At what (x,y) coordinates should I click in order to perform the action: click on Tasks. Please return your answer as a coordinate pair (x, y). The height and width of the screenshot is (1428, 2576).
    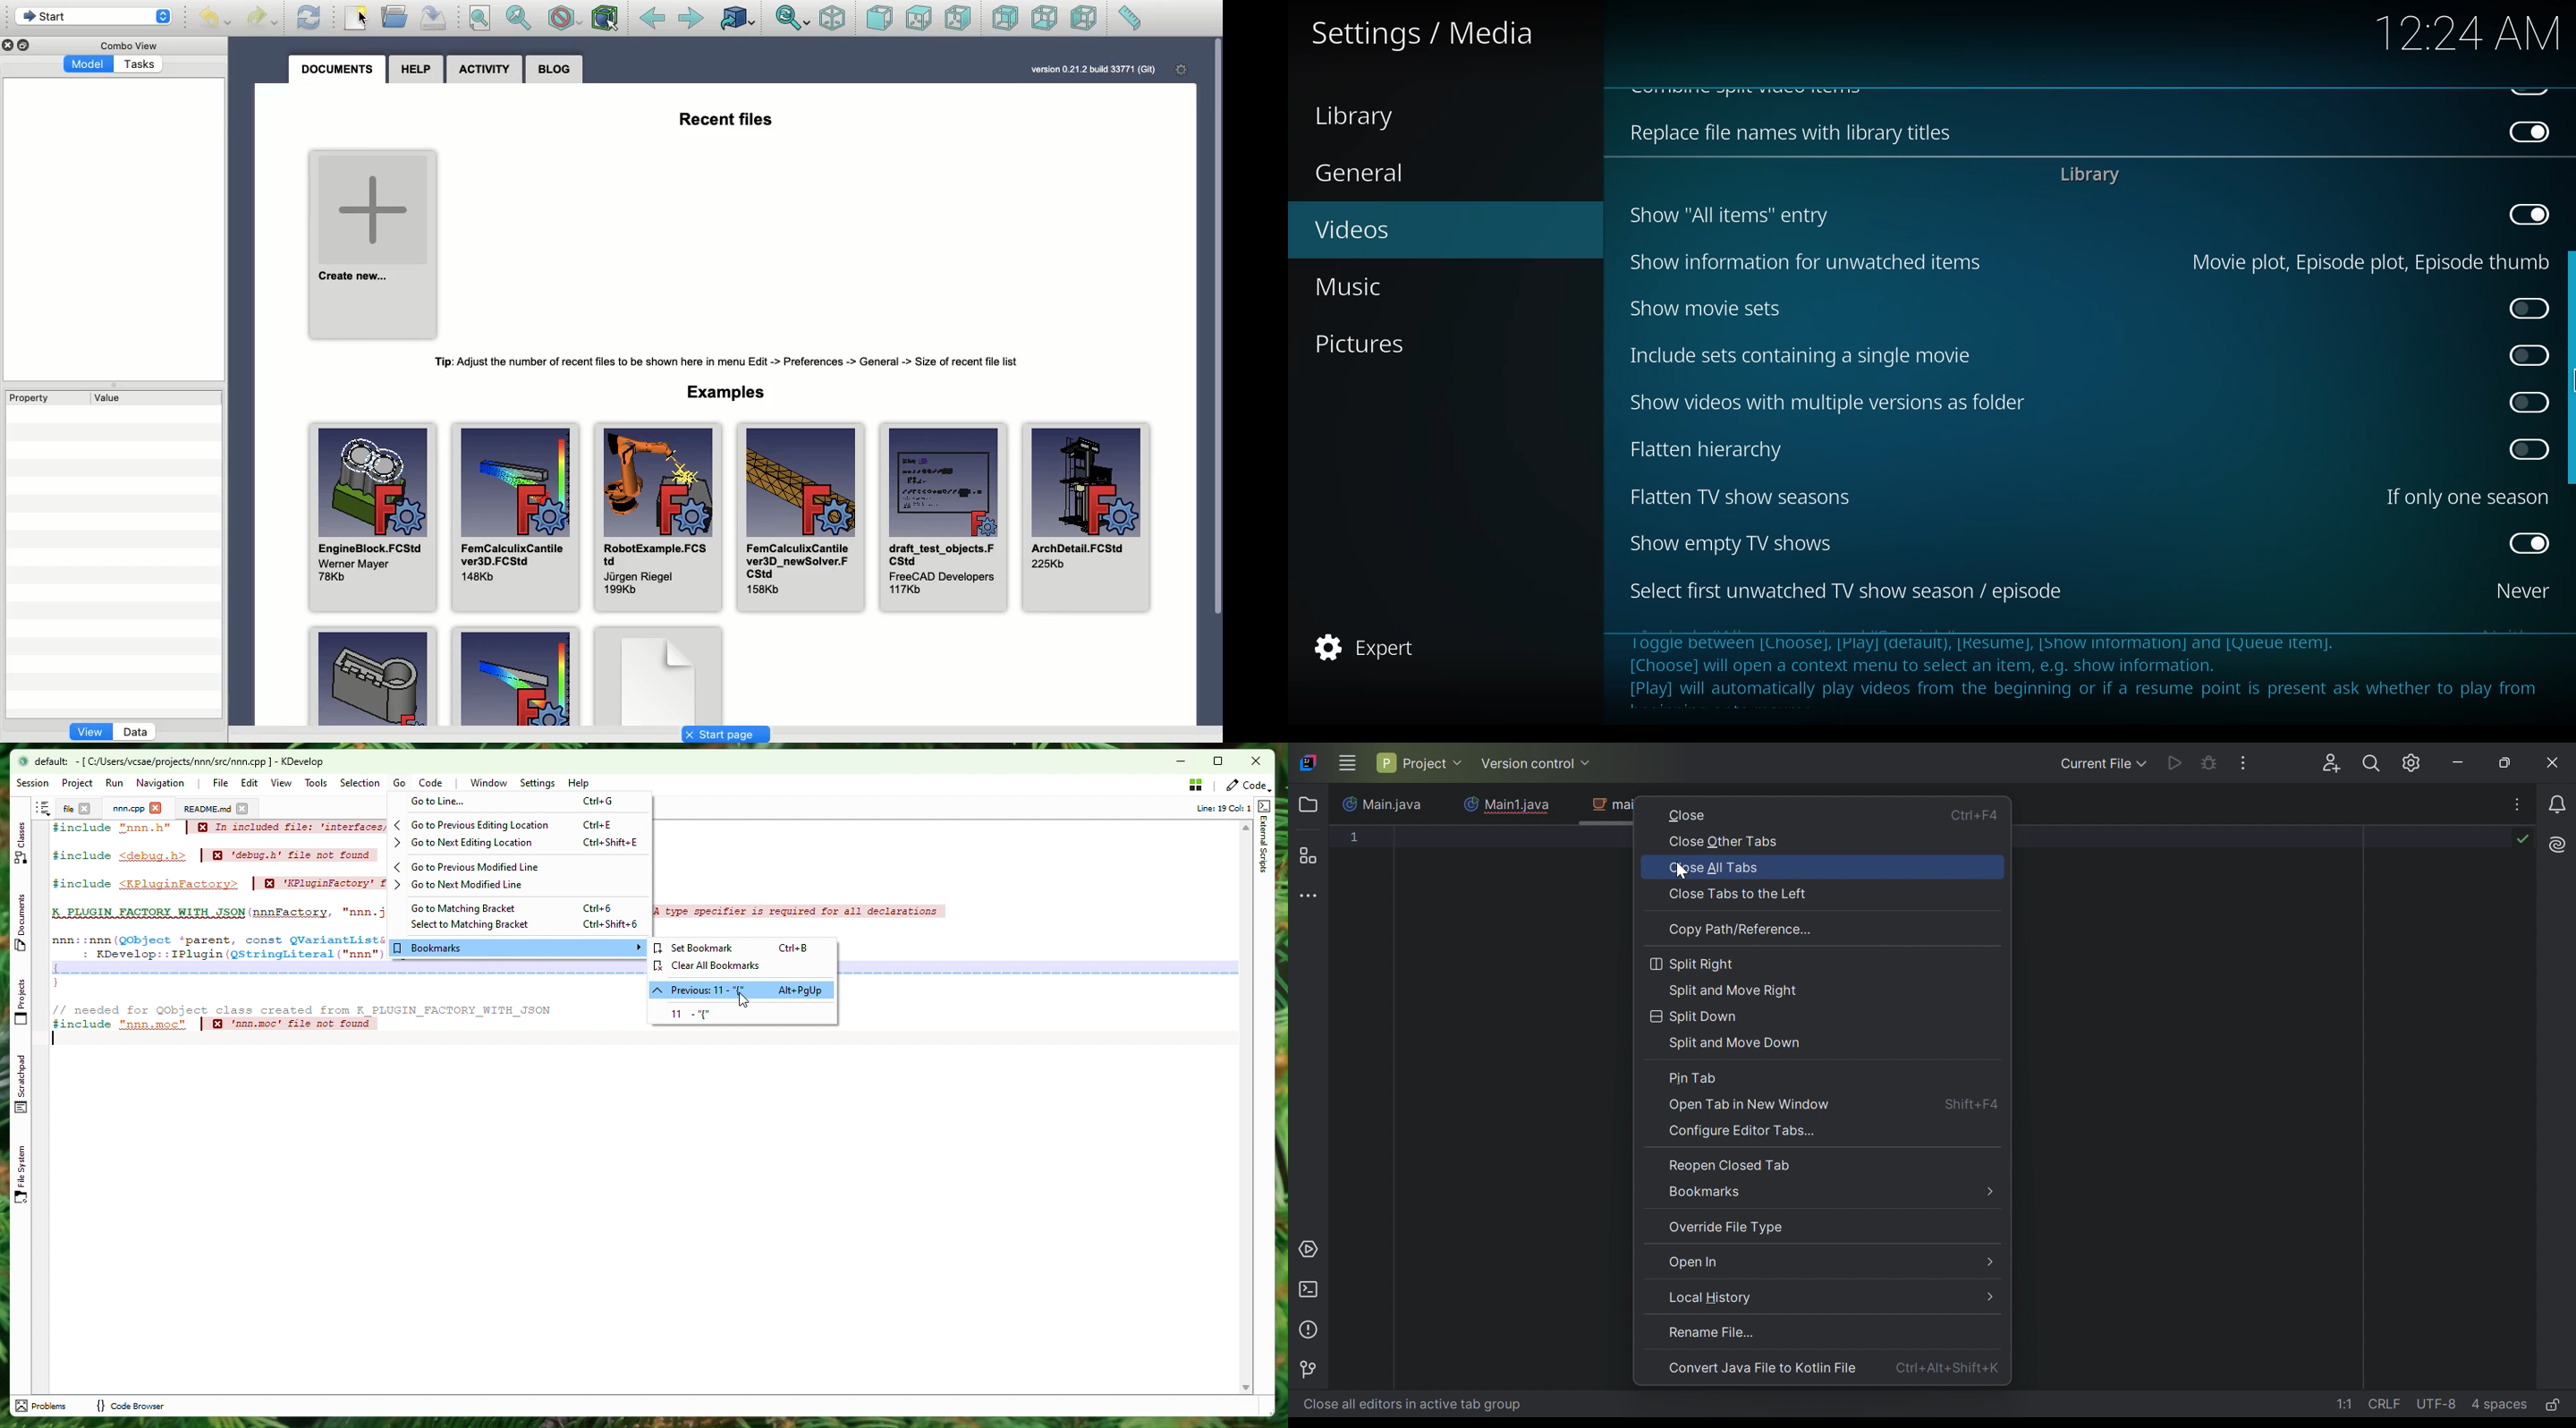
    Looking at the image, I should click on (141, 65).